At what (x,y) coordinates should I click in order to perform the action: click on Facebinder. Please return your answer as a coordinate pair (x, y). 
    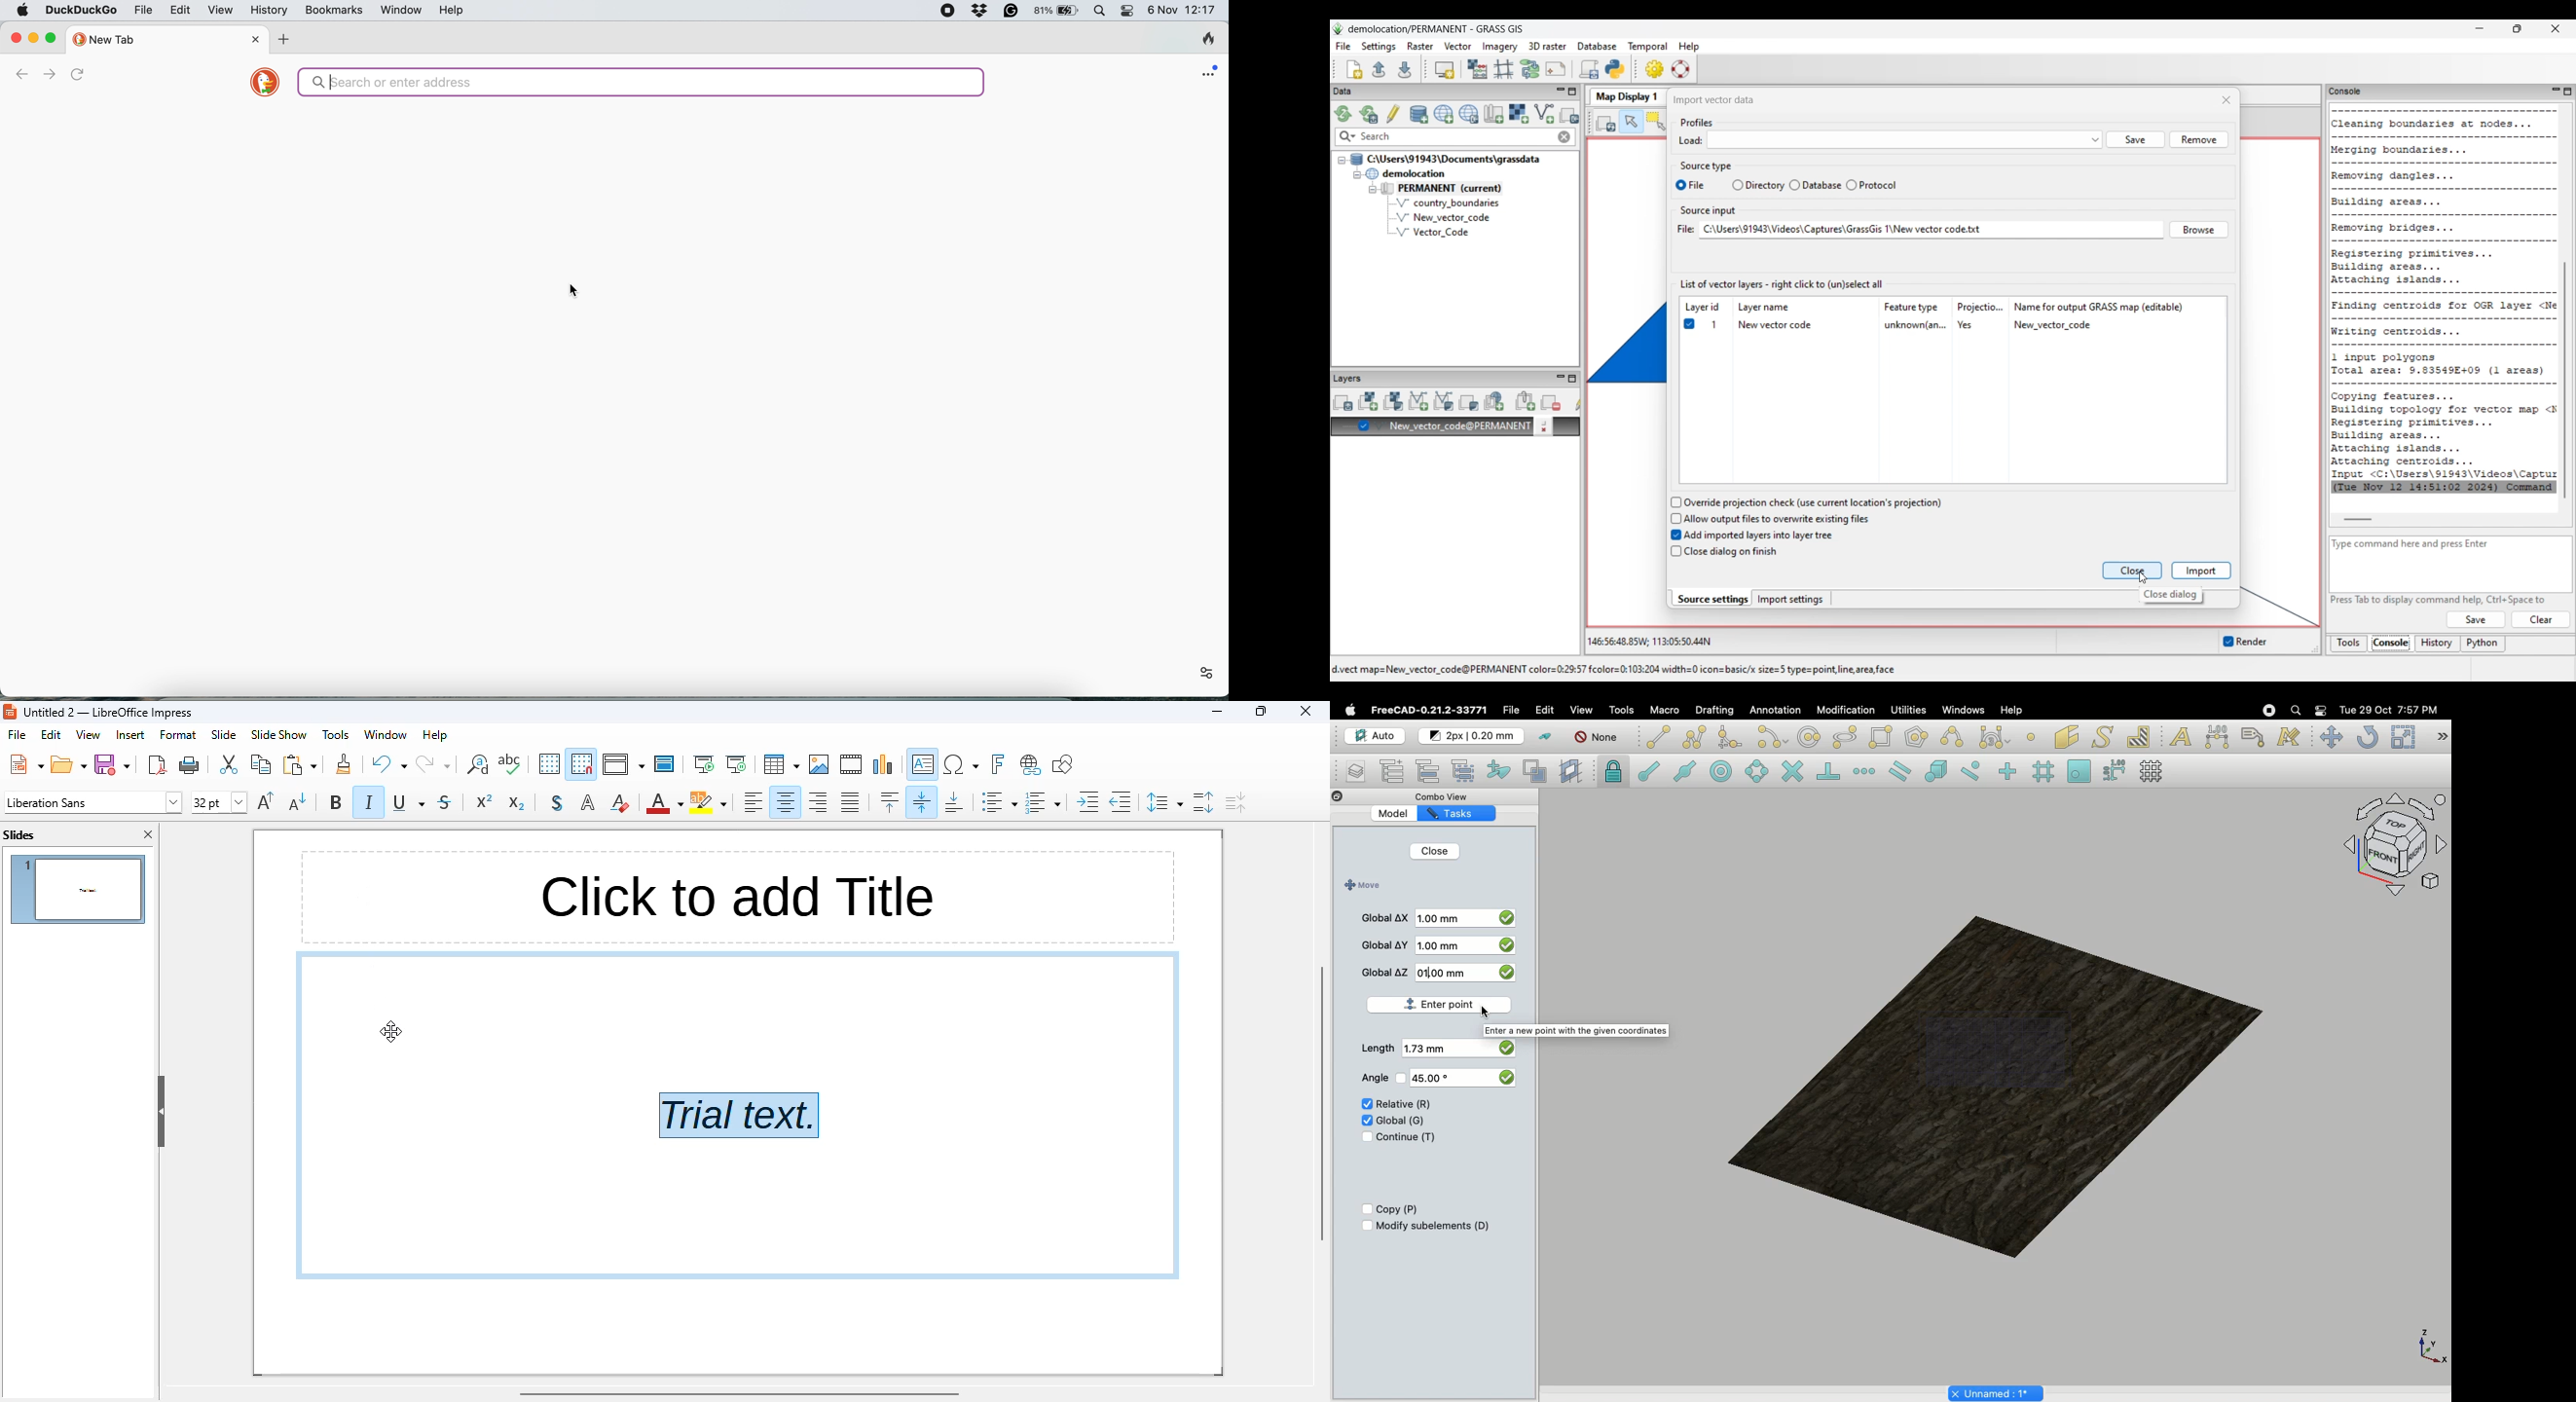
    Looking at the image, I should click on (2067, 738).